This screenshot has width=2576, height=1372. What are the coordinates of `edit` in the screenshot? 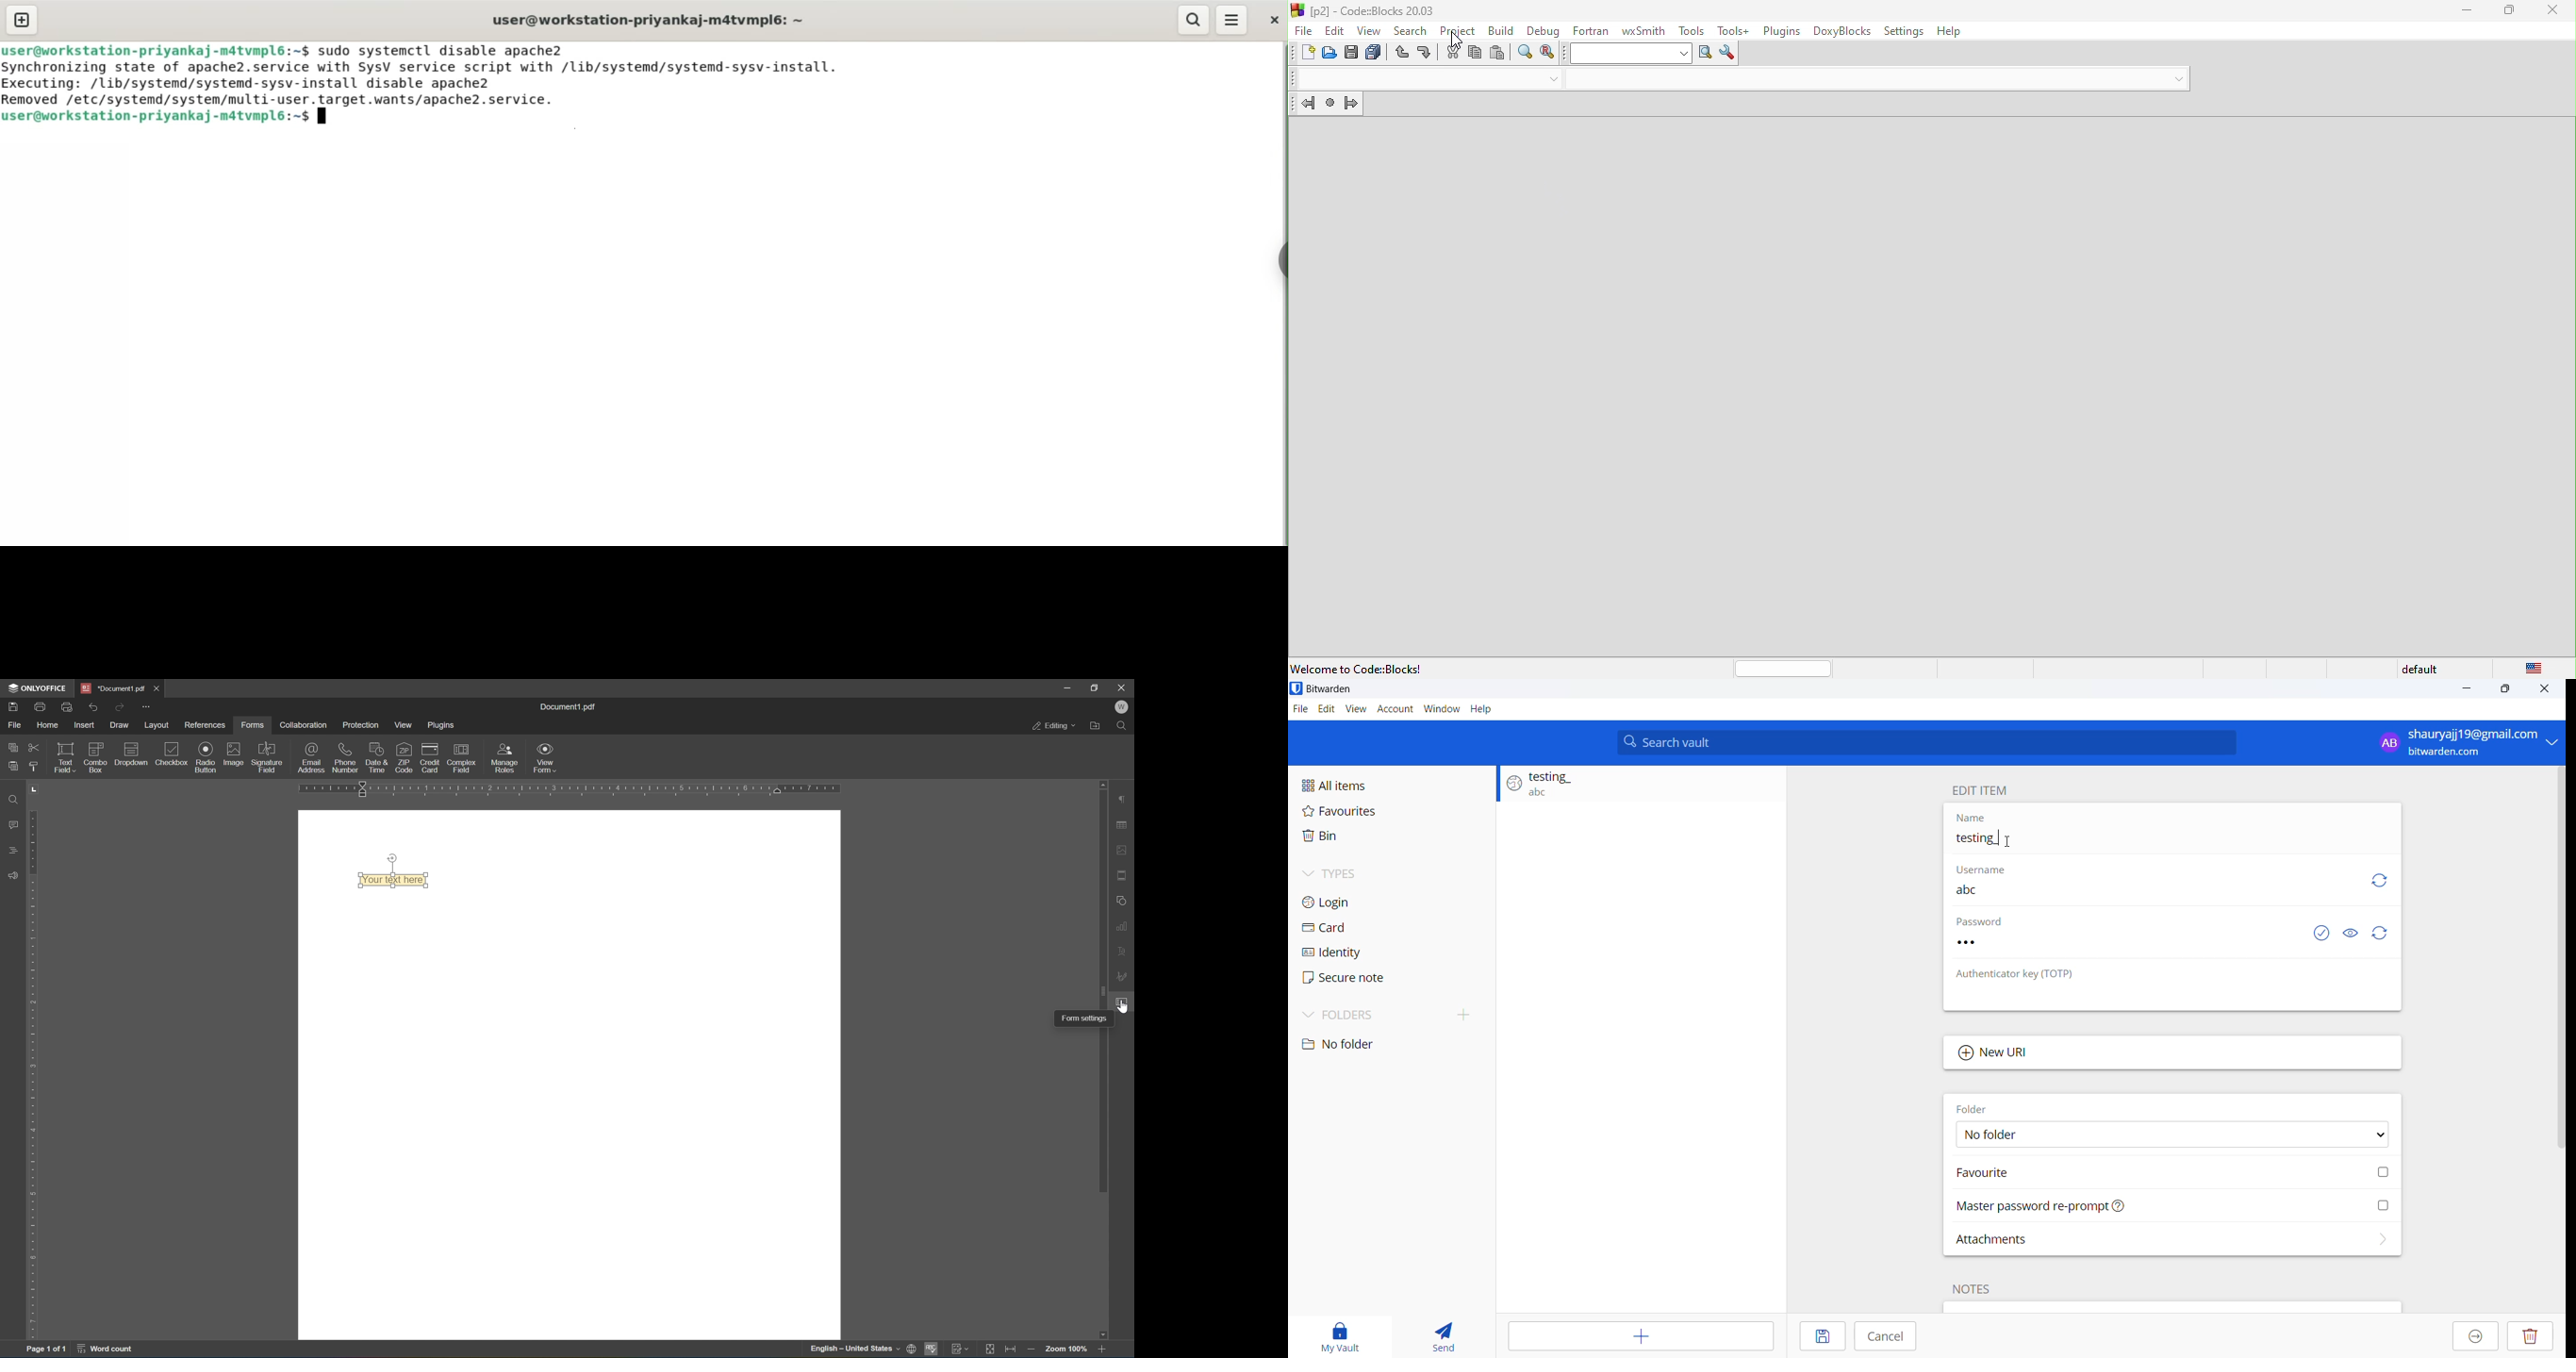 It's located at (1335, 30).